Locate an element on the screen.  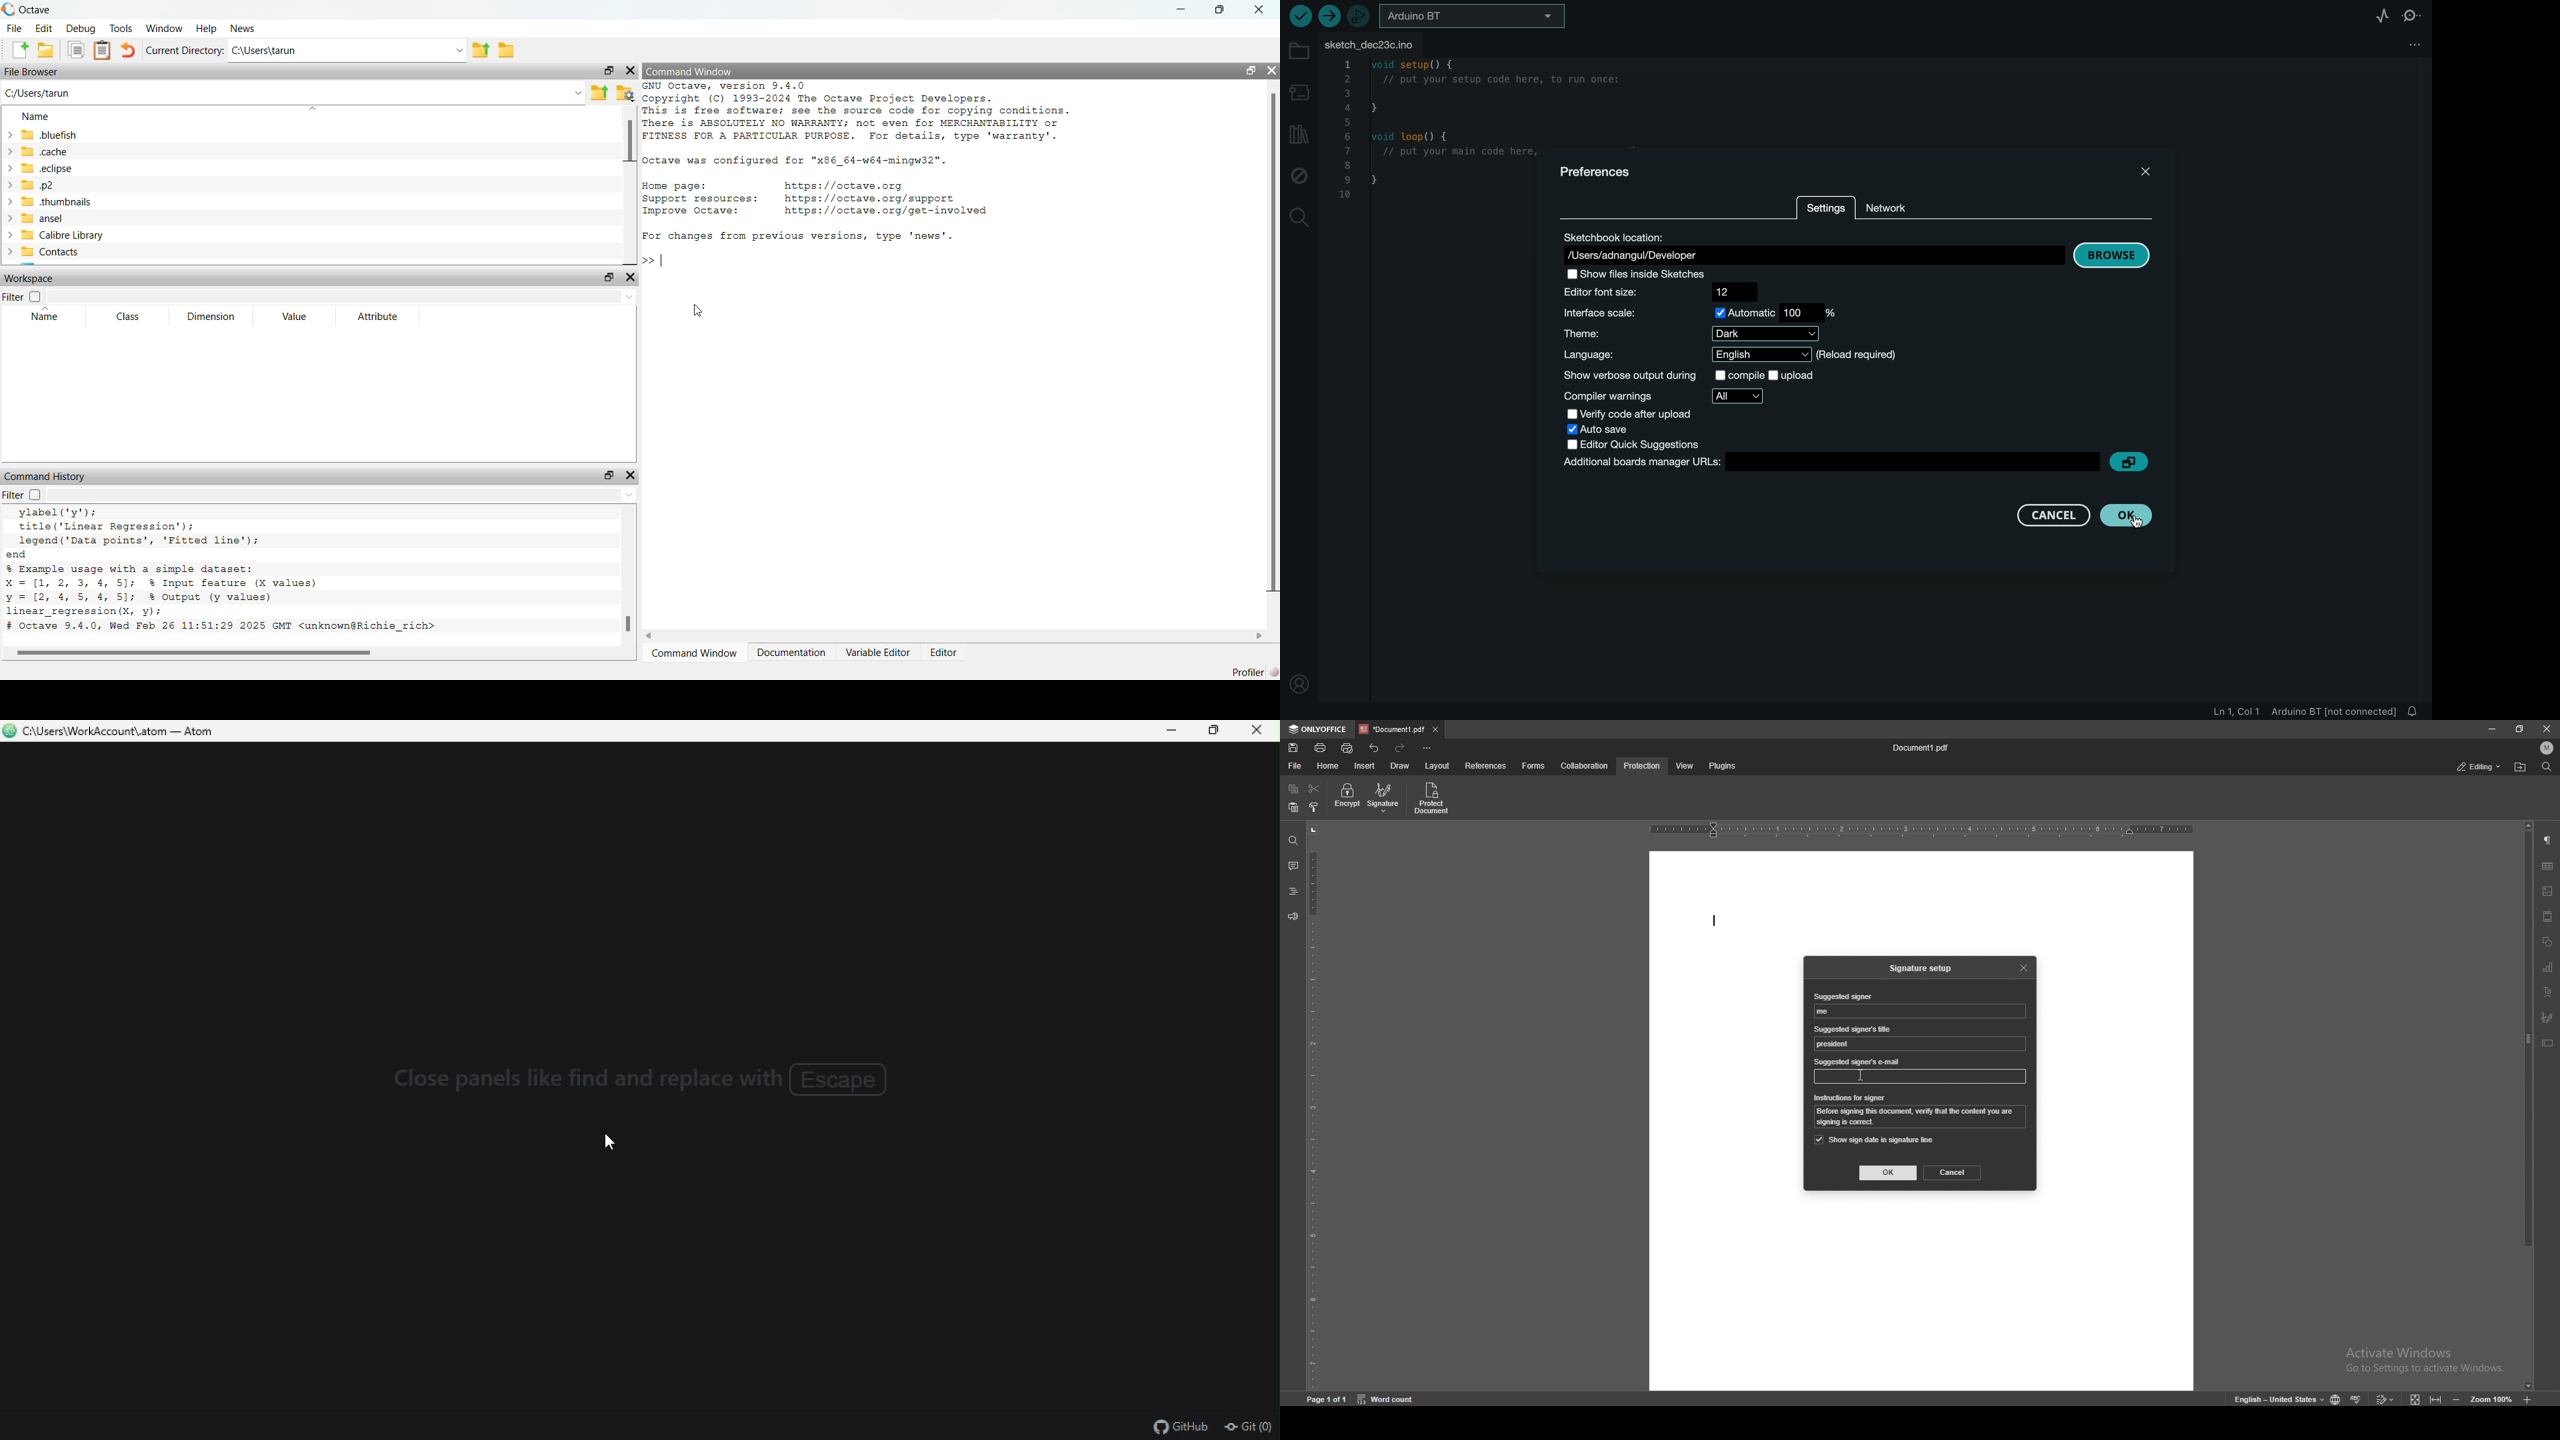
minimize is located at coordinates (1174, 731).